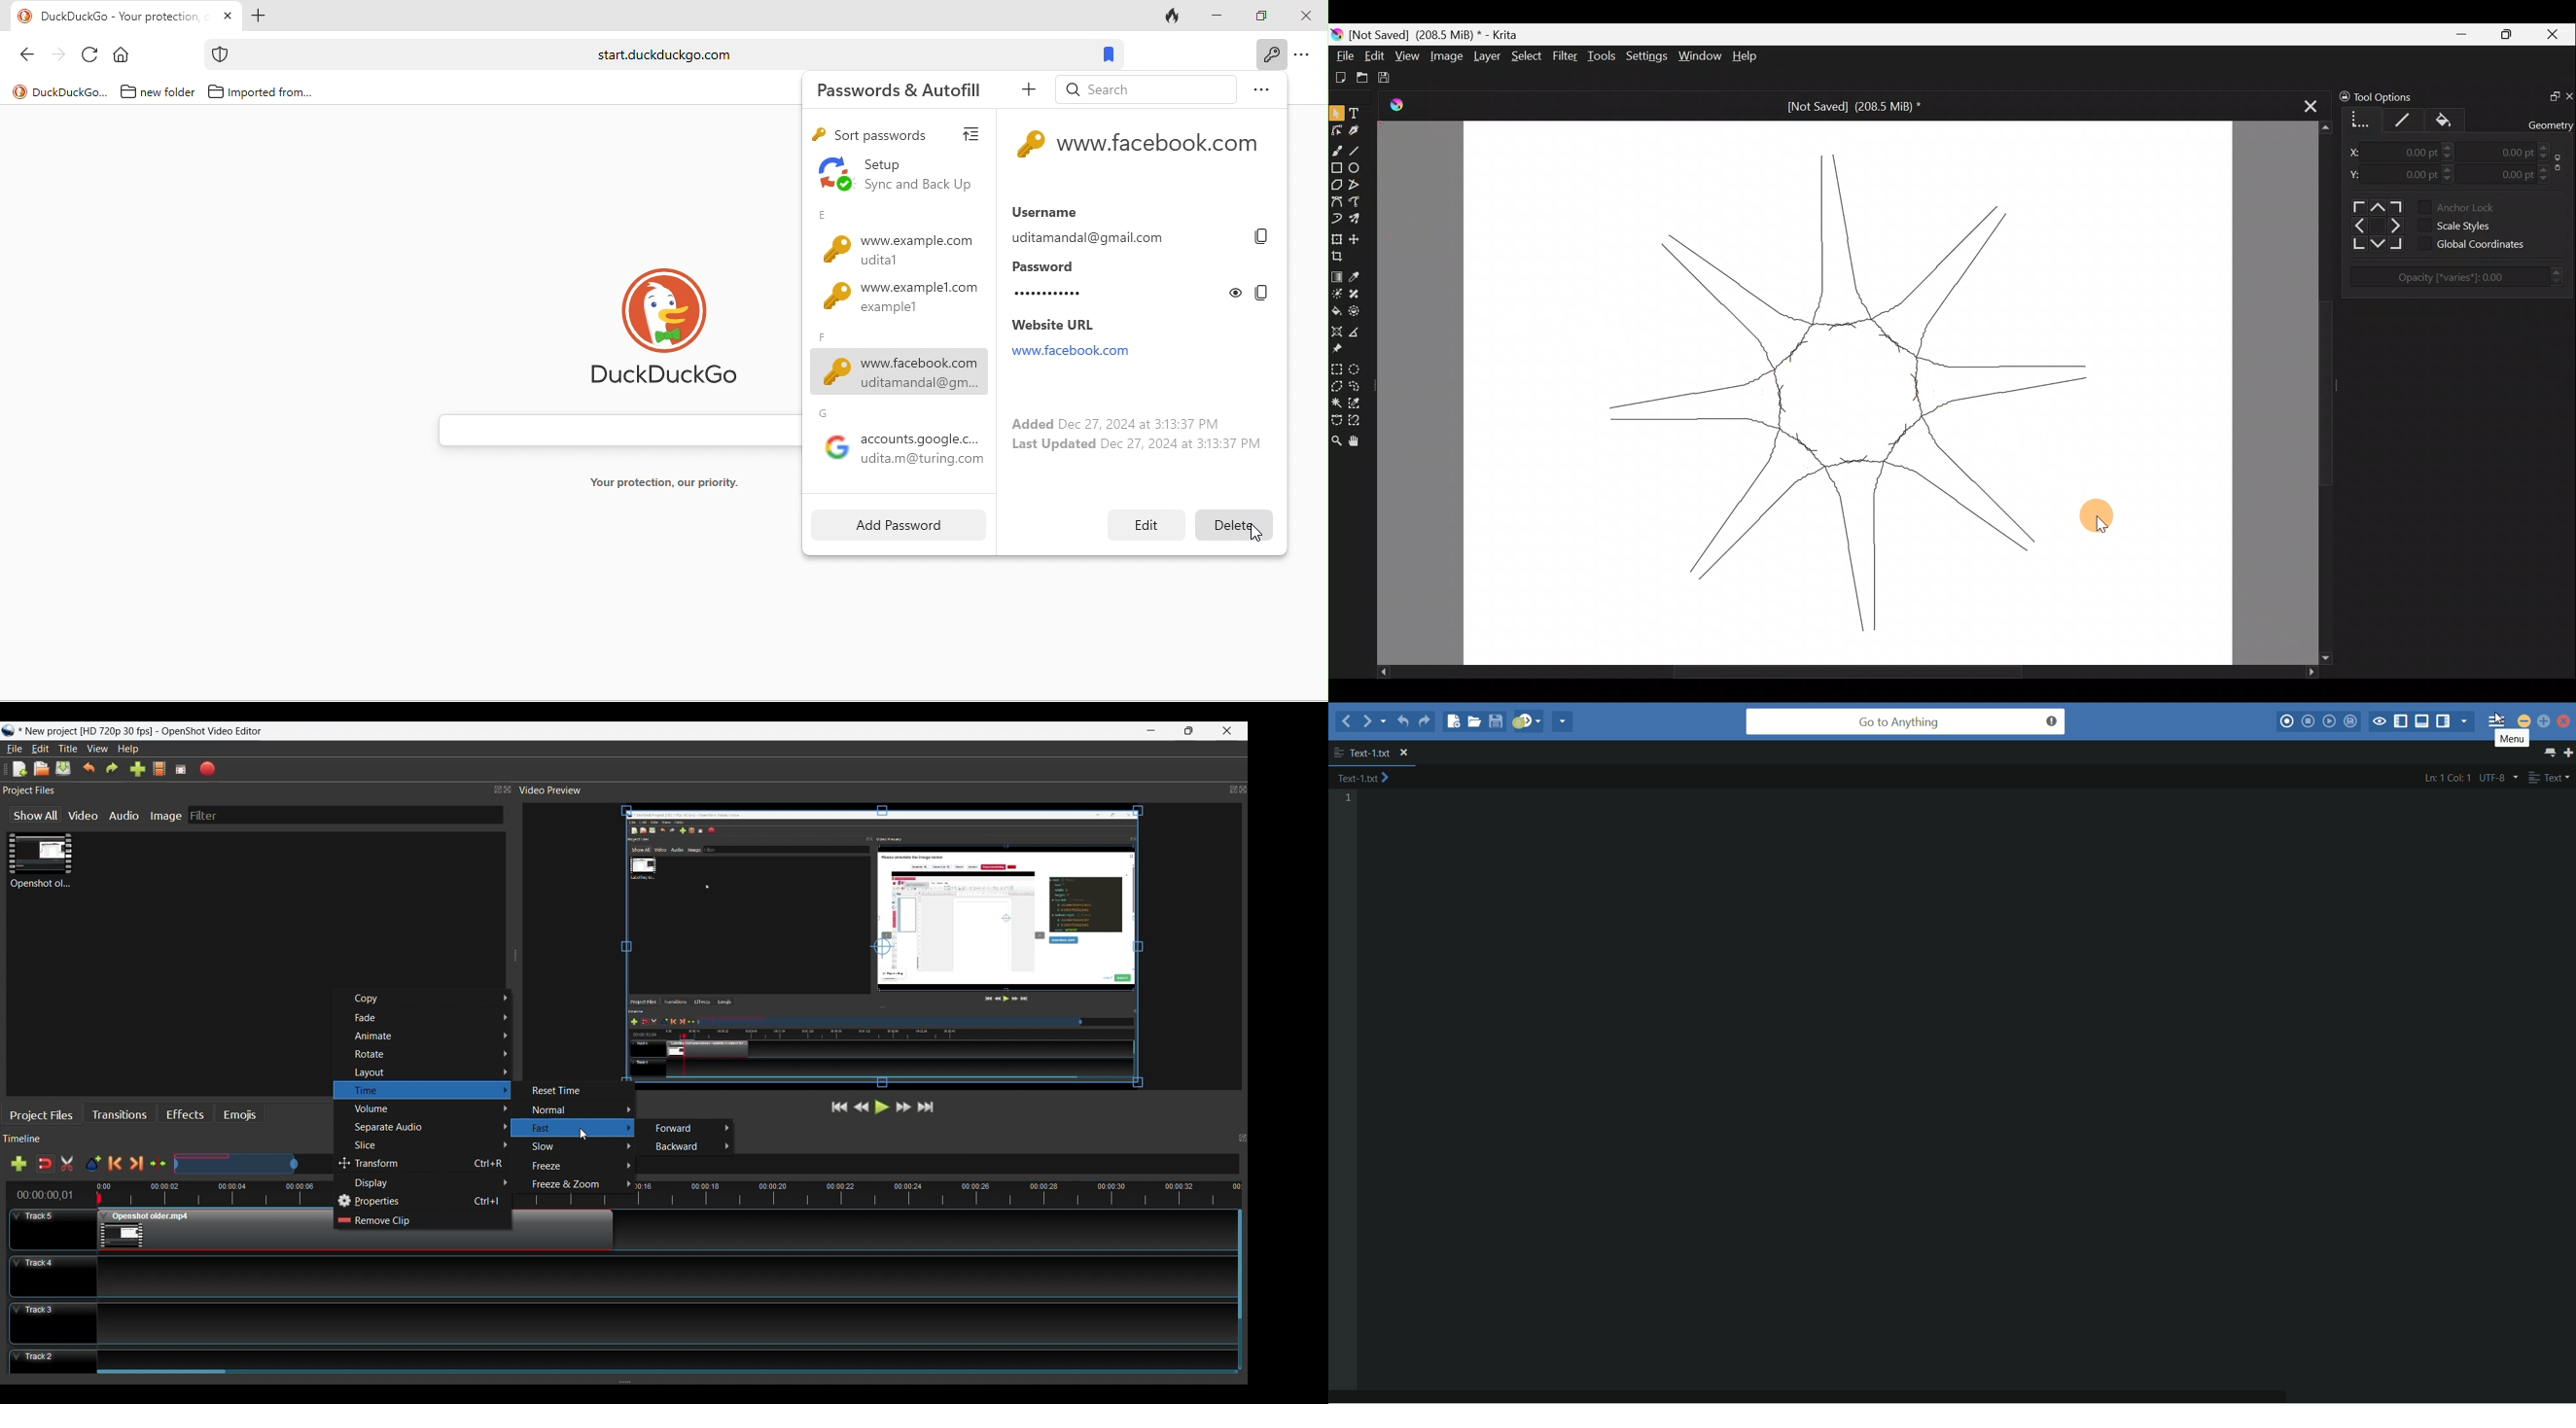 This screenshot has height=1428, width=2576. Describe the element at coordinates (60, 58) in the screenshot. I see `forward` at that location.